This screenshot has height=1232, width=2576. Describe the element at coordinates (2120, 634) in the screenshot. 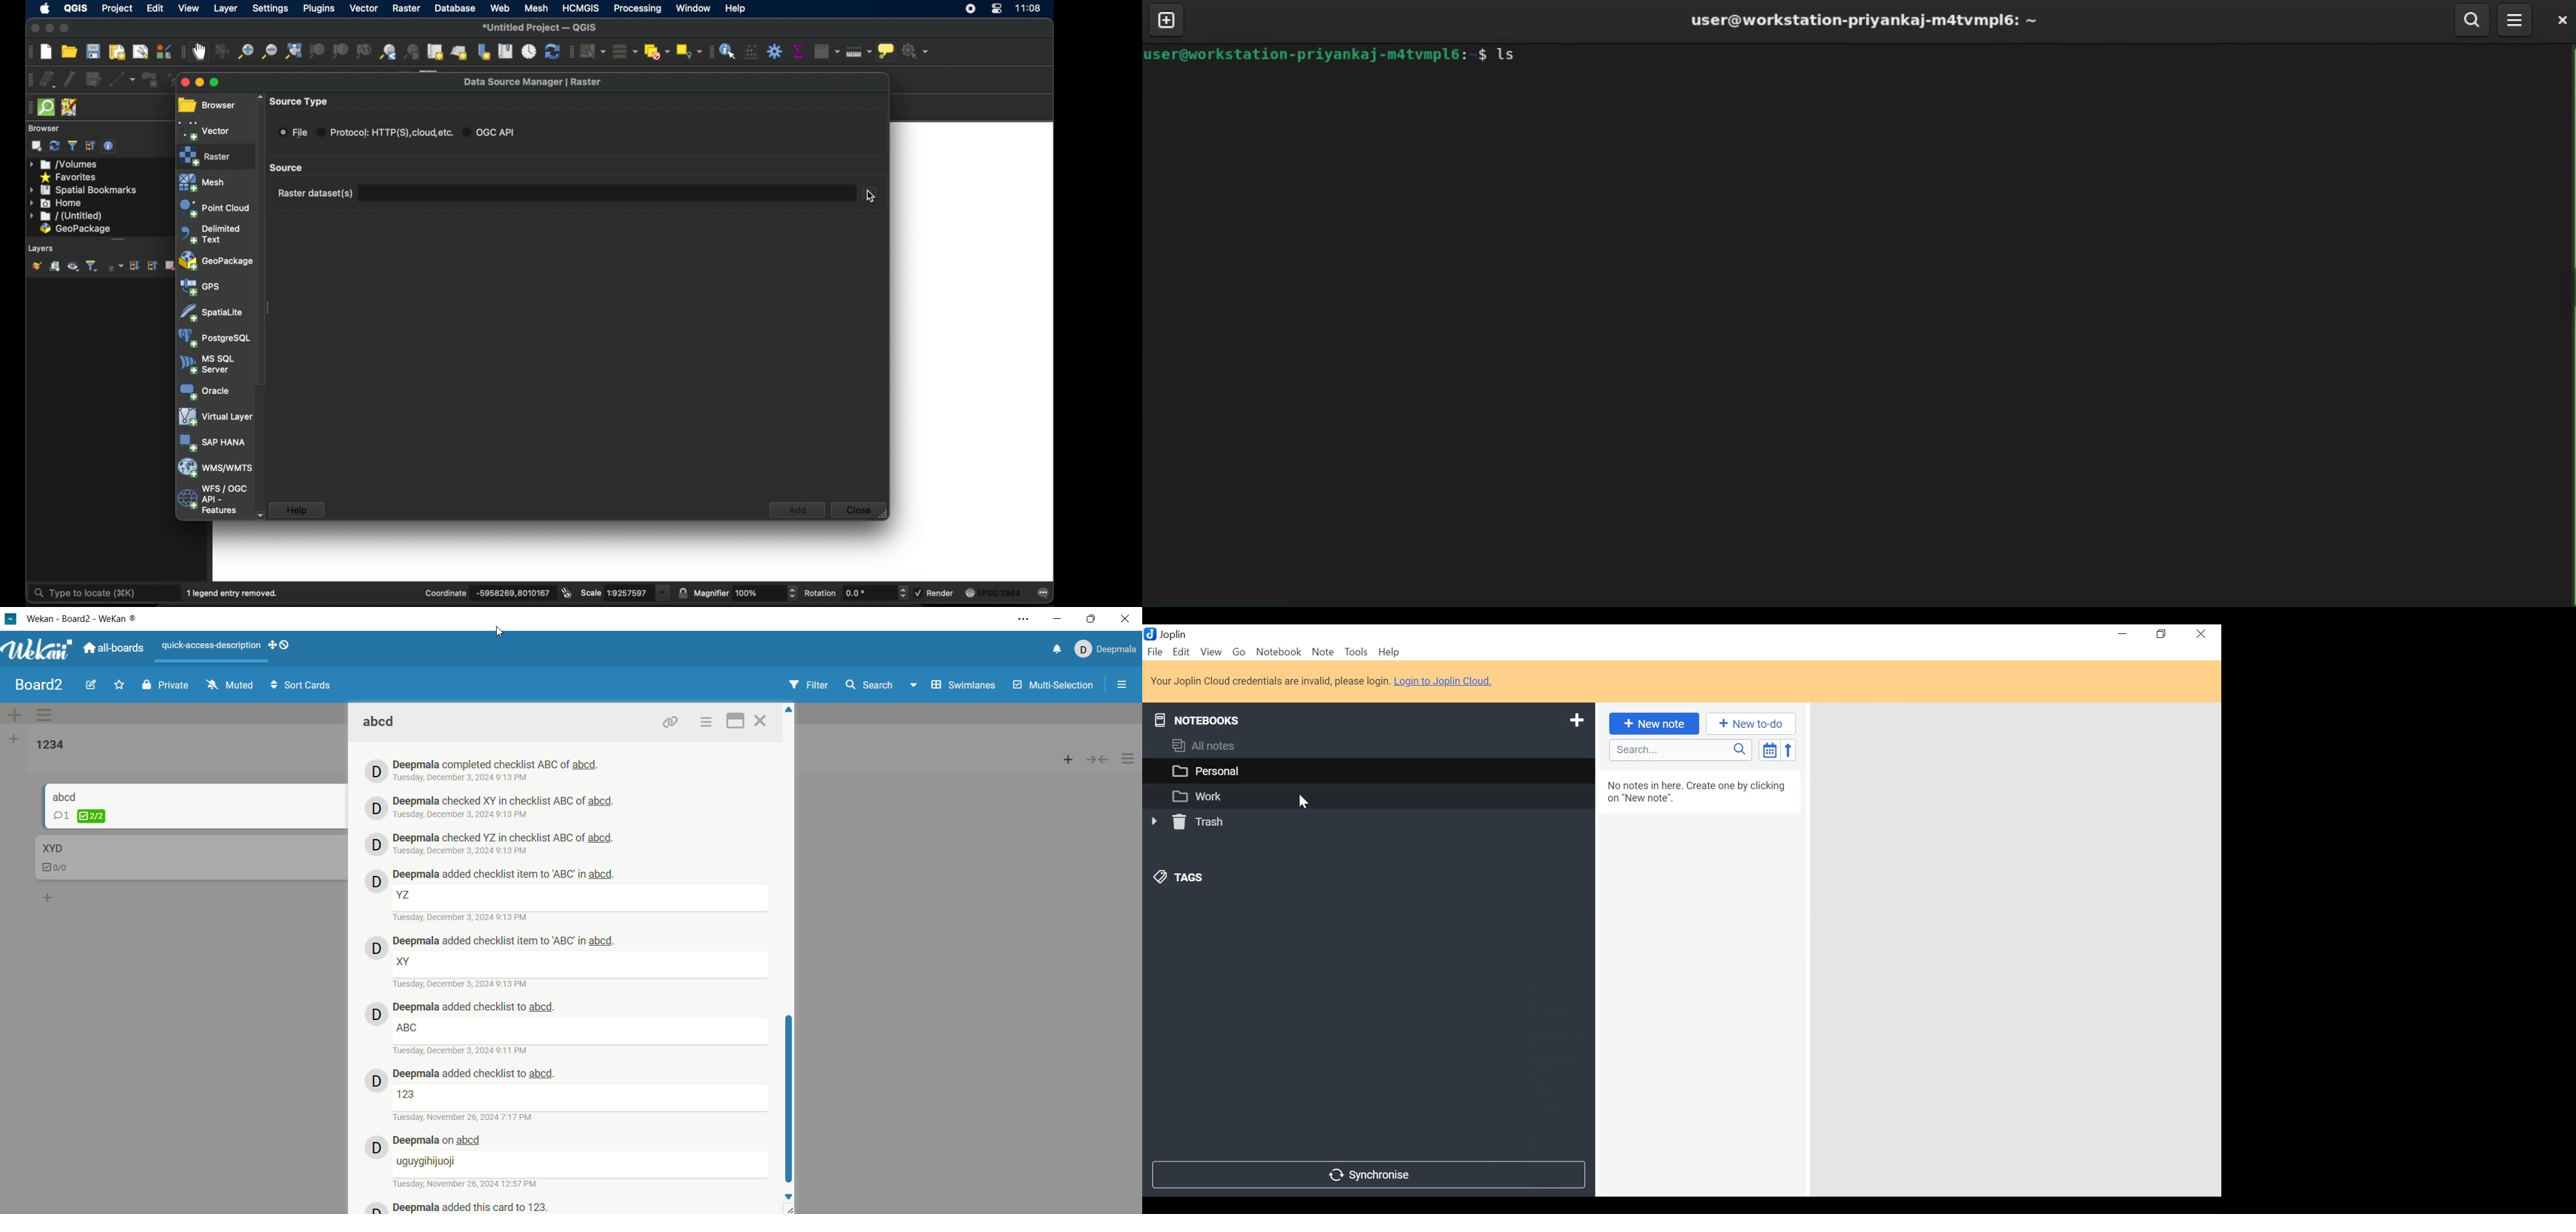

I see `minimize` at that location.